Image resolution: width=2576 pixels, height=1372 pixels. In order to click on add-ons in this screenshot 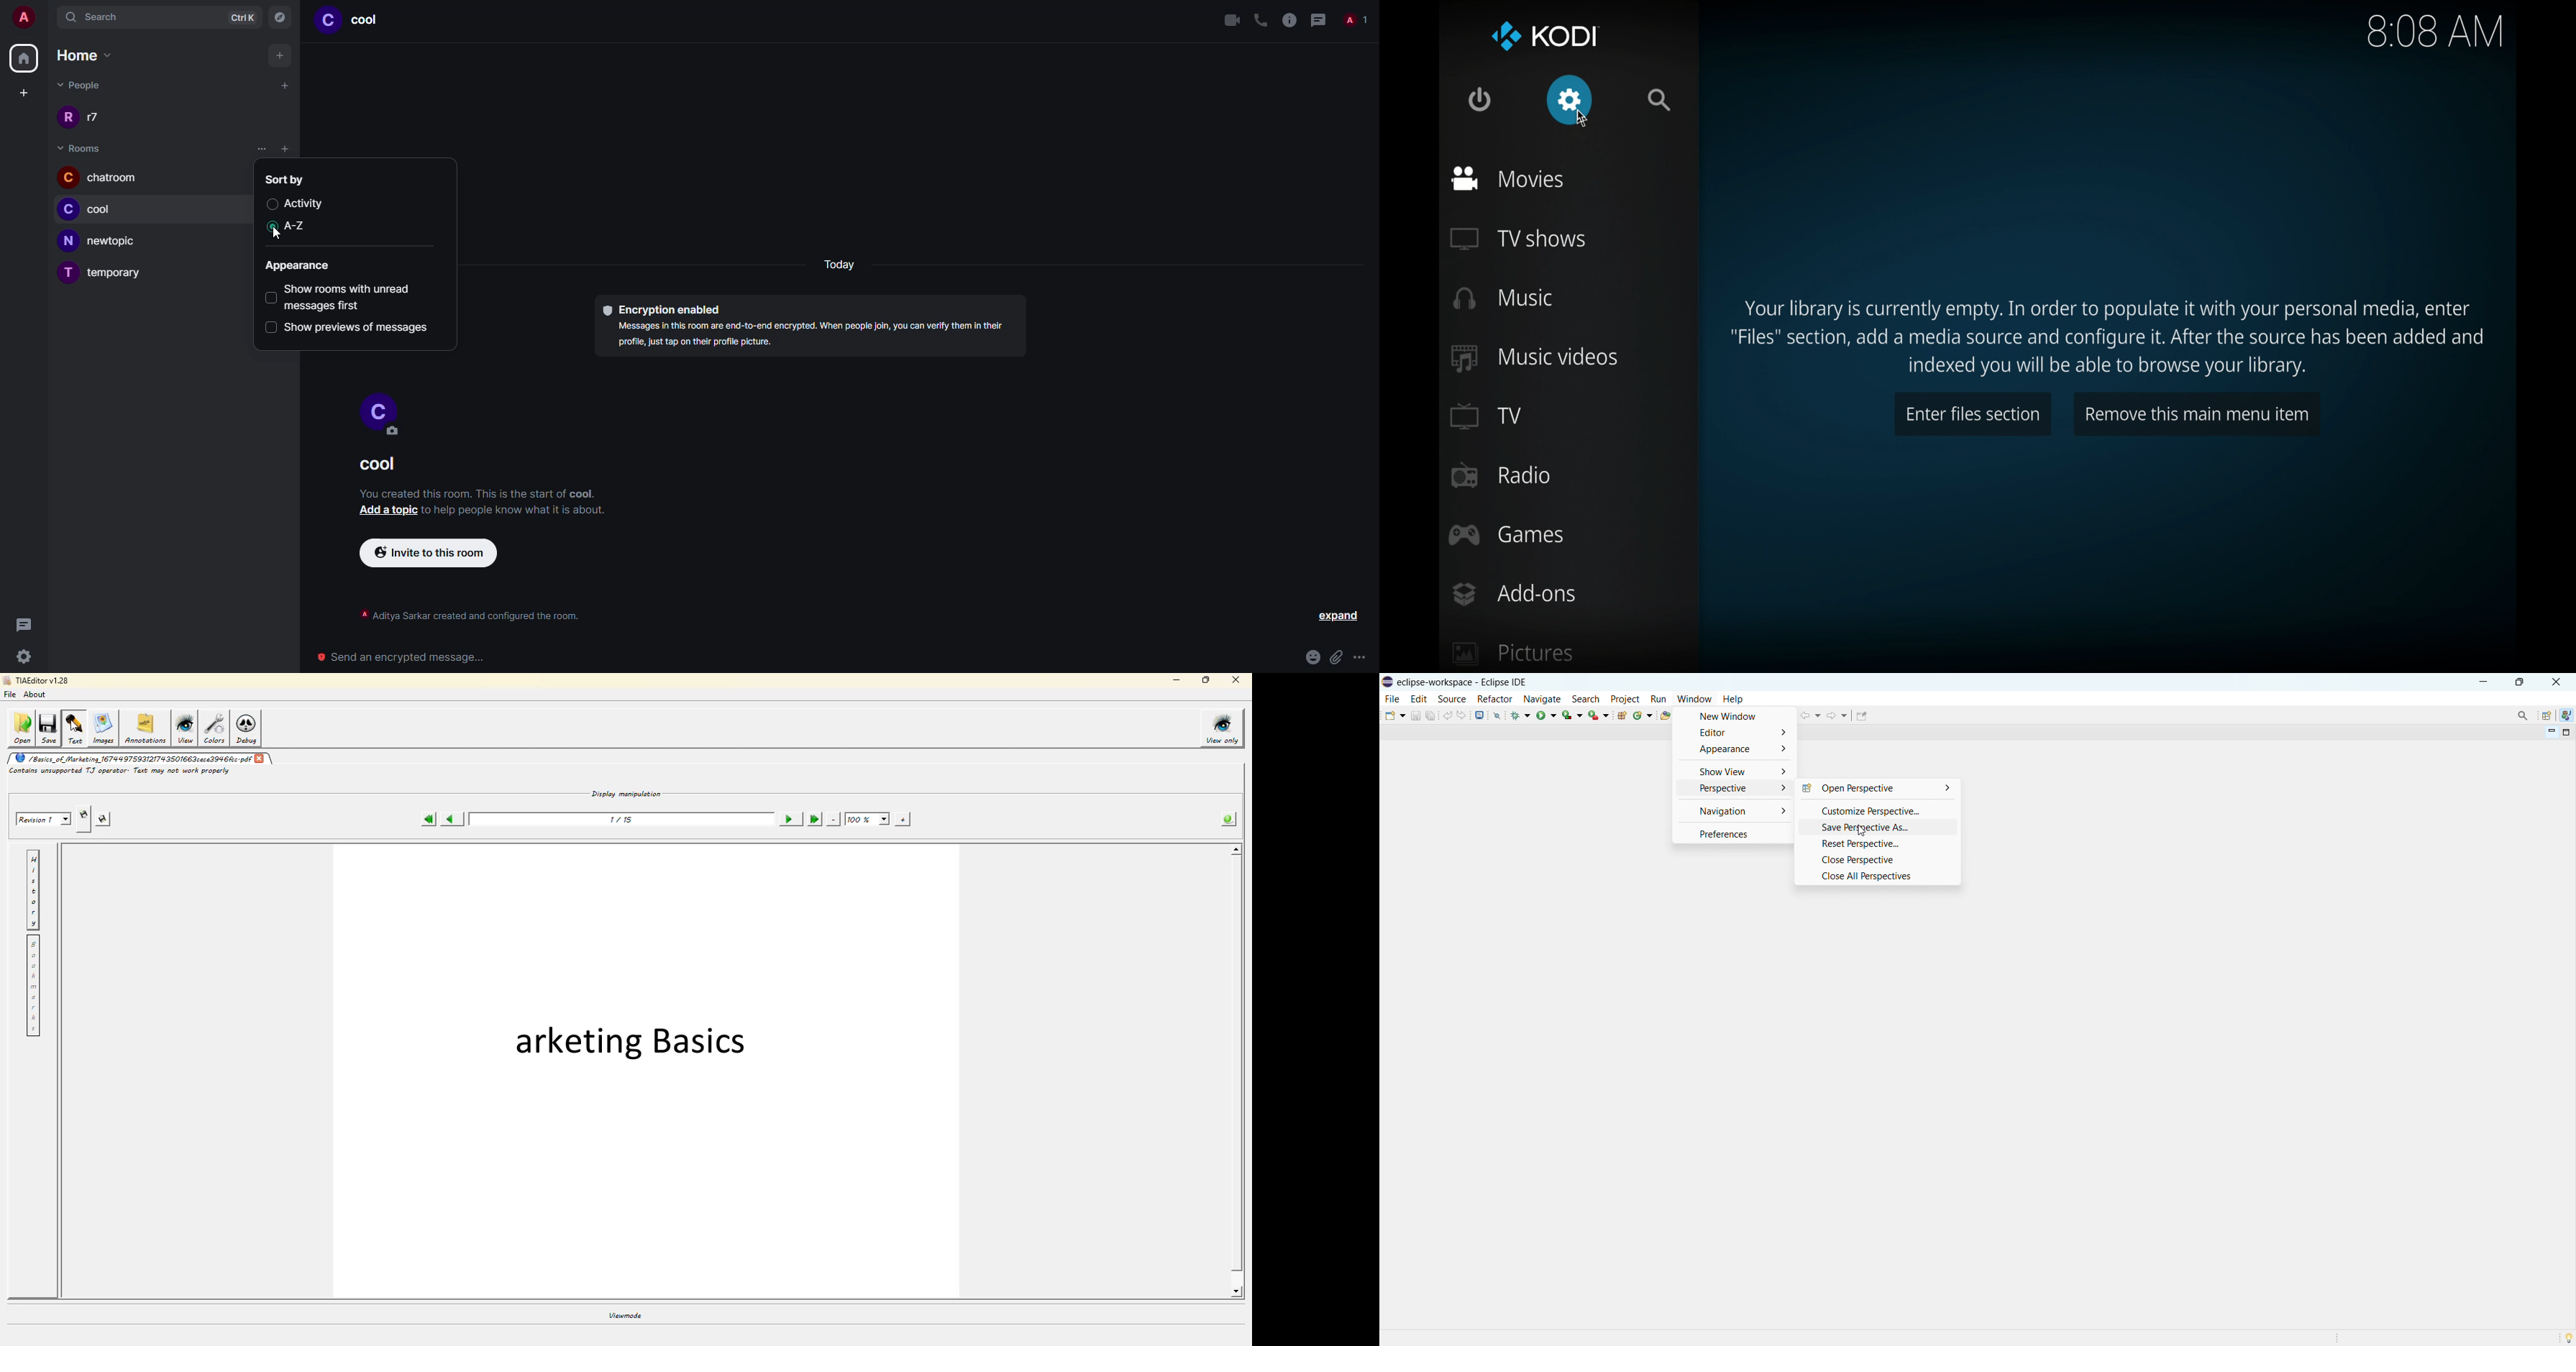, I will do `click(1515, 594)`.